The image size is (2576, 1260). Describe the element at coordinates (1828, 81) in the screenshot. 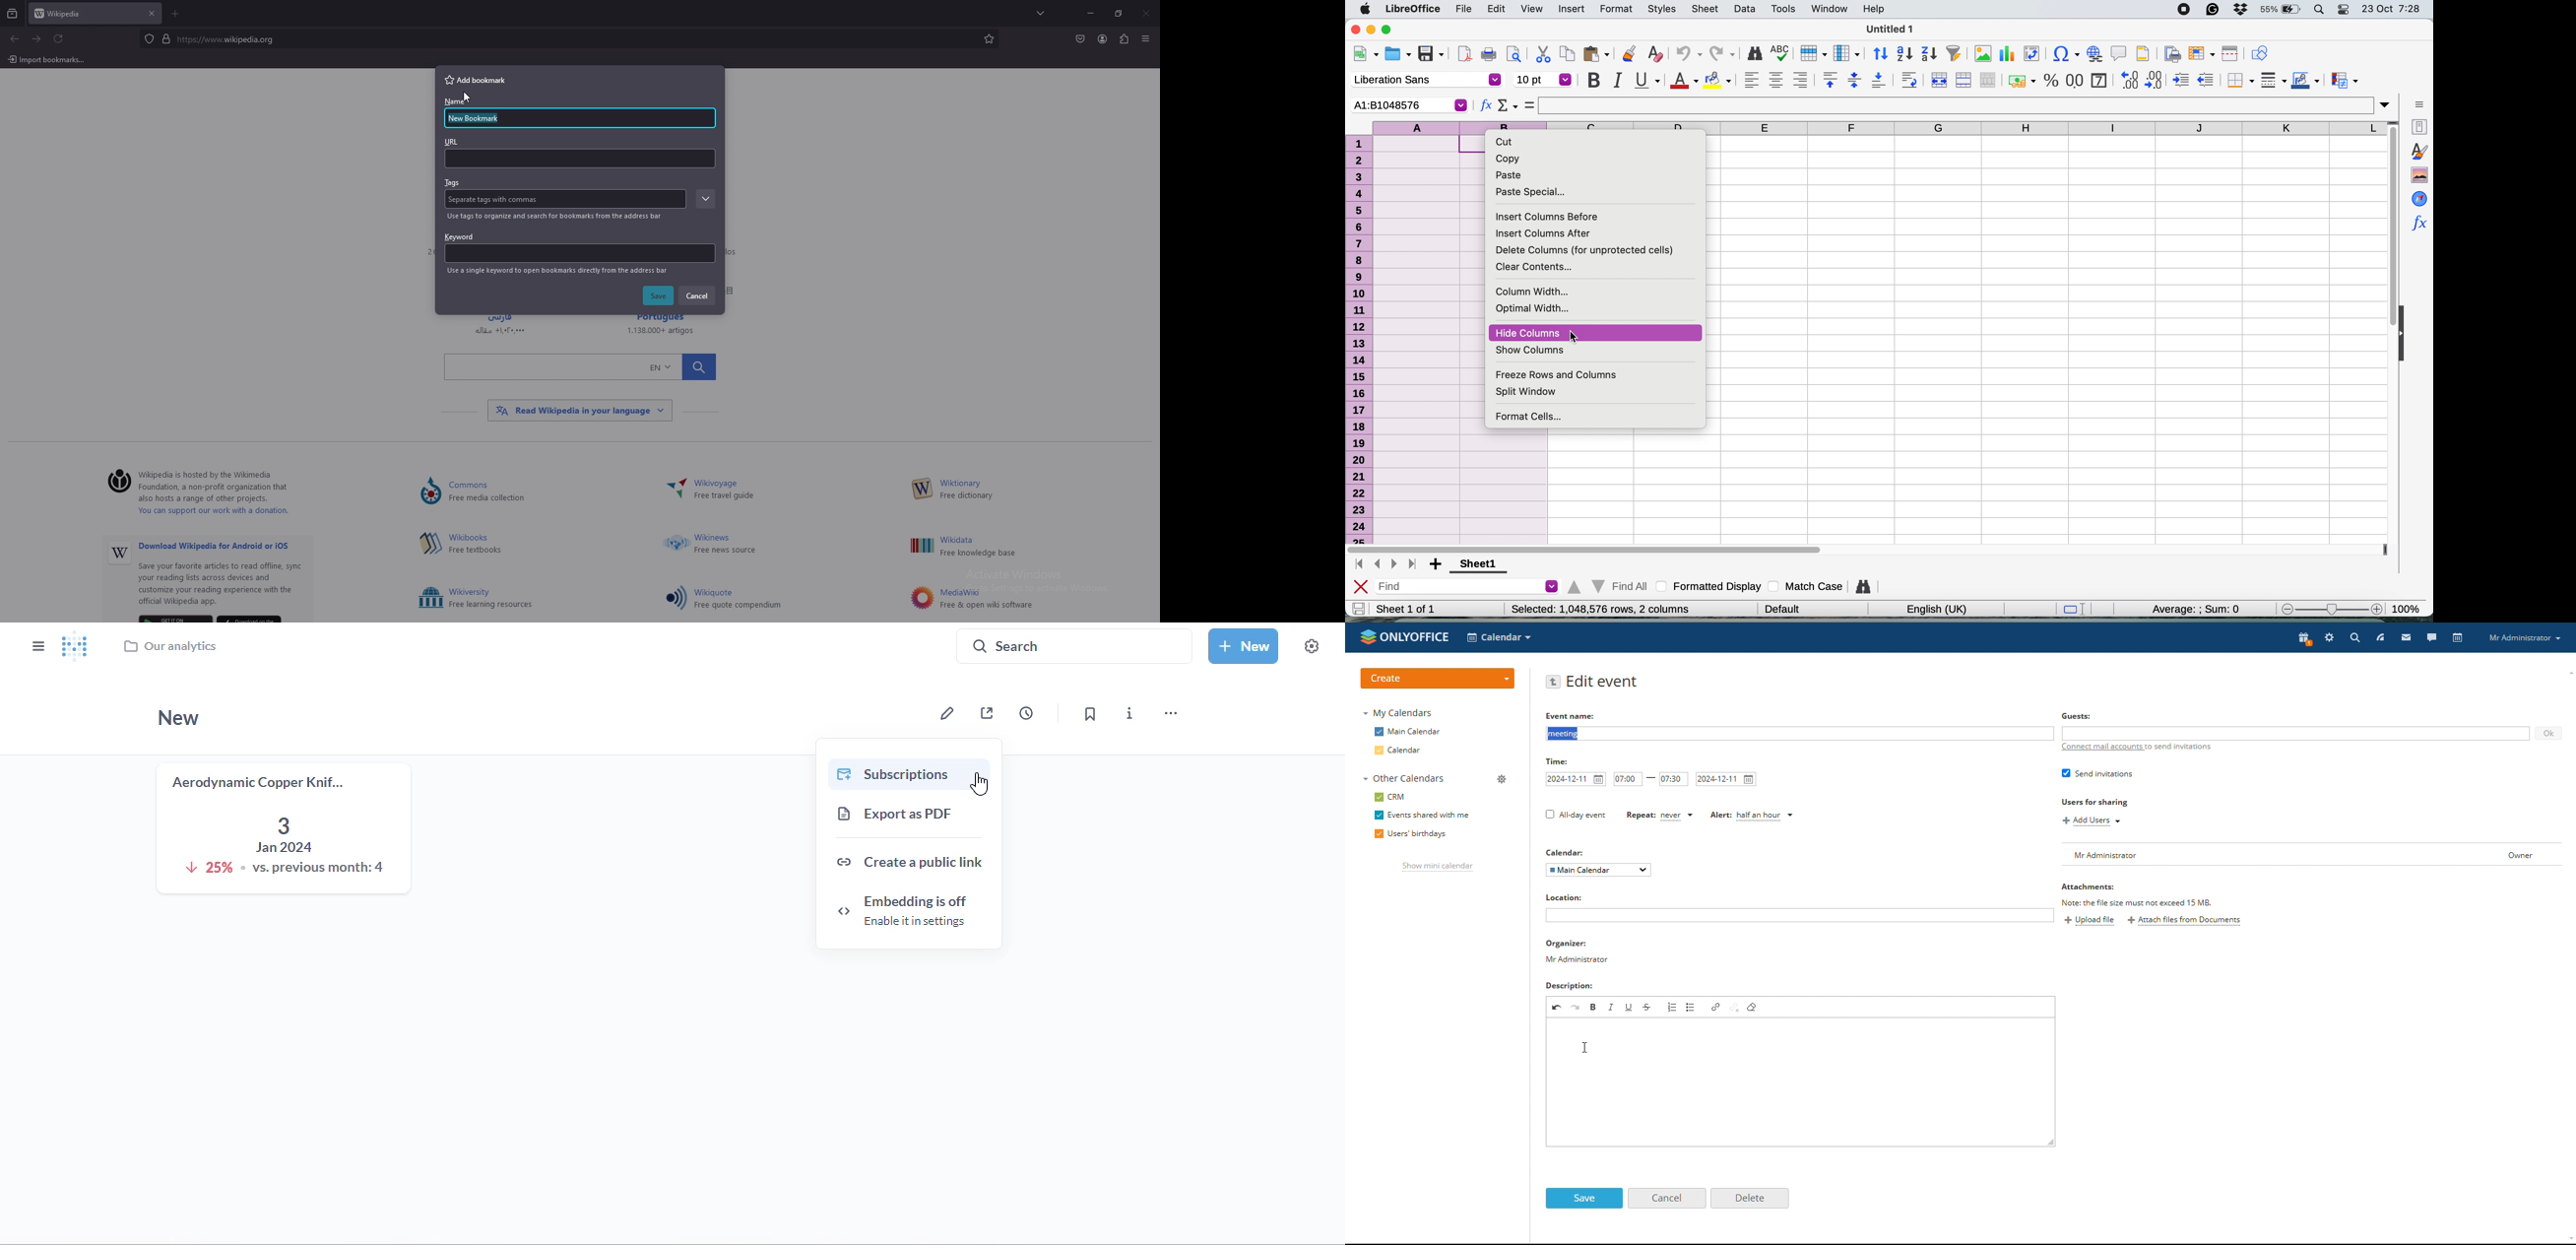

I see `align top` at that location.